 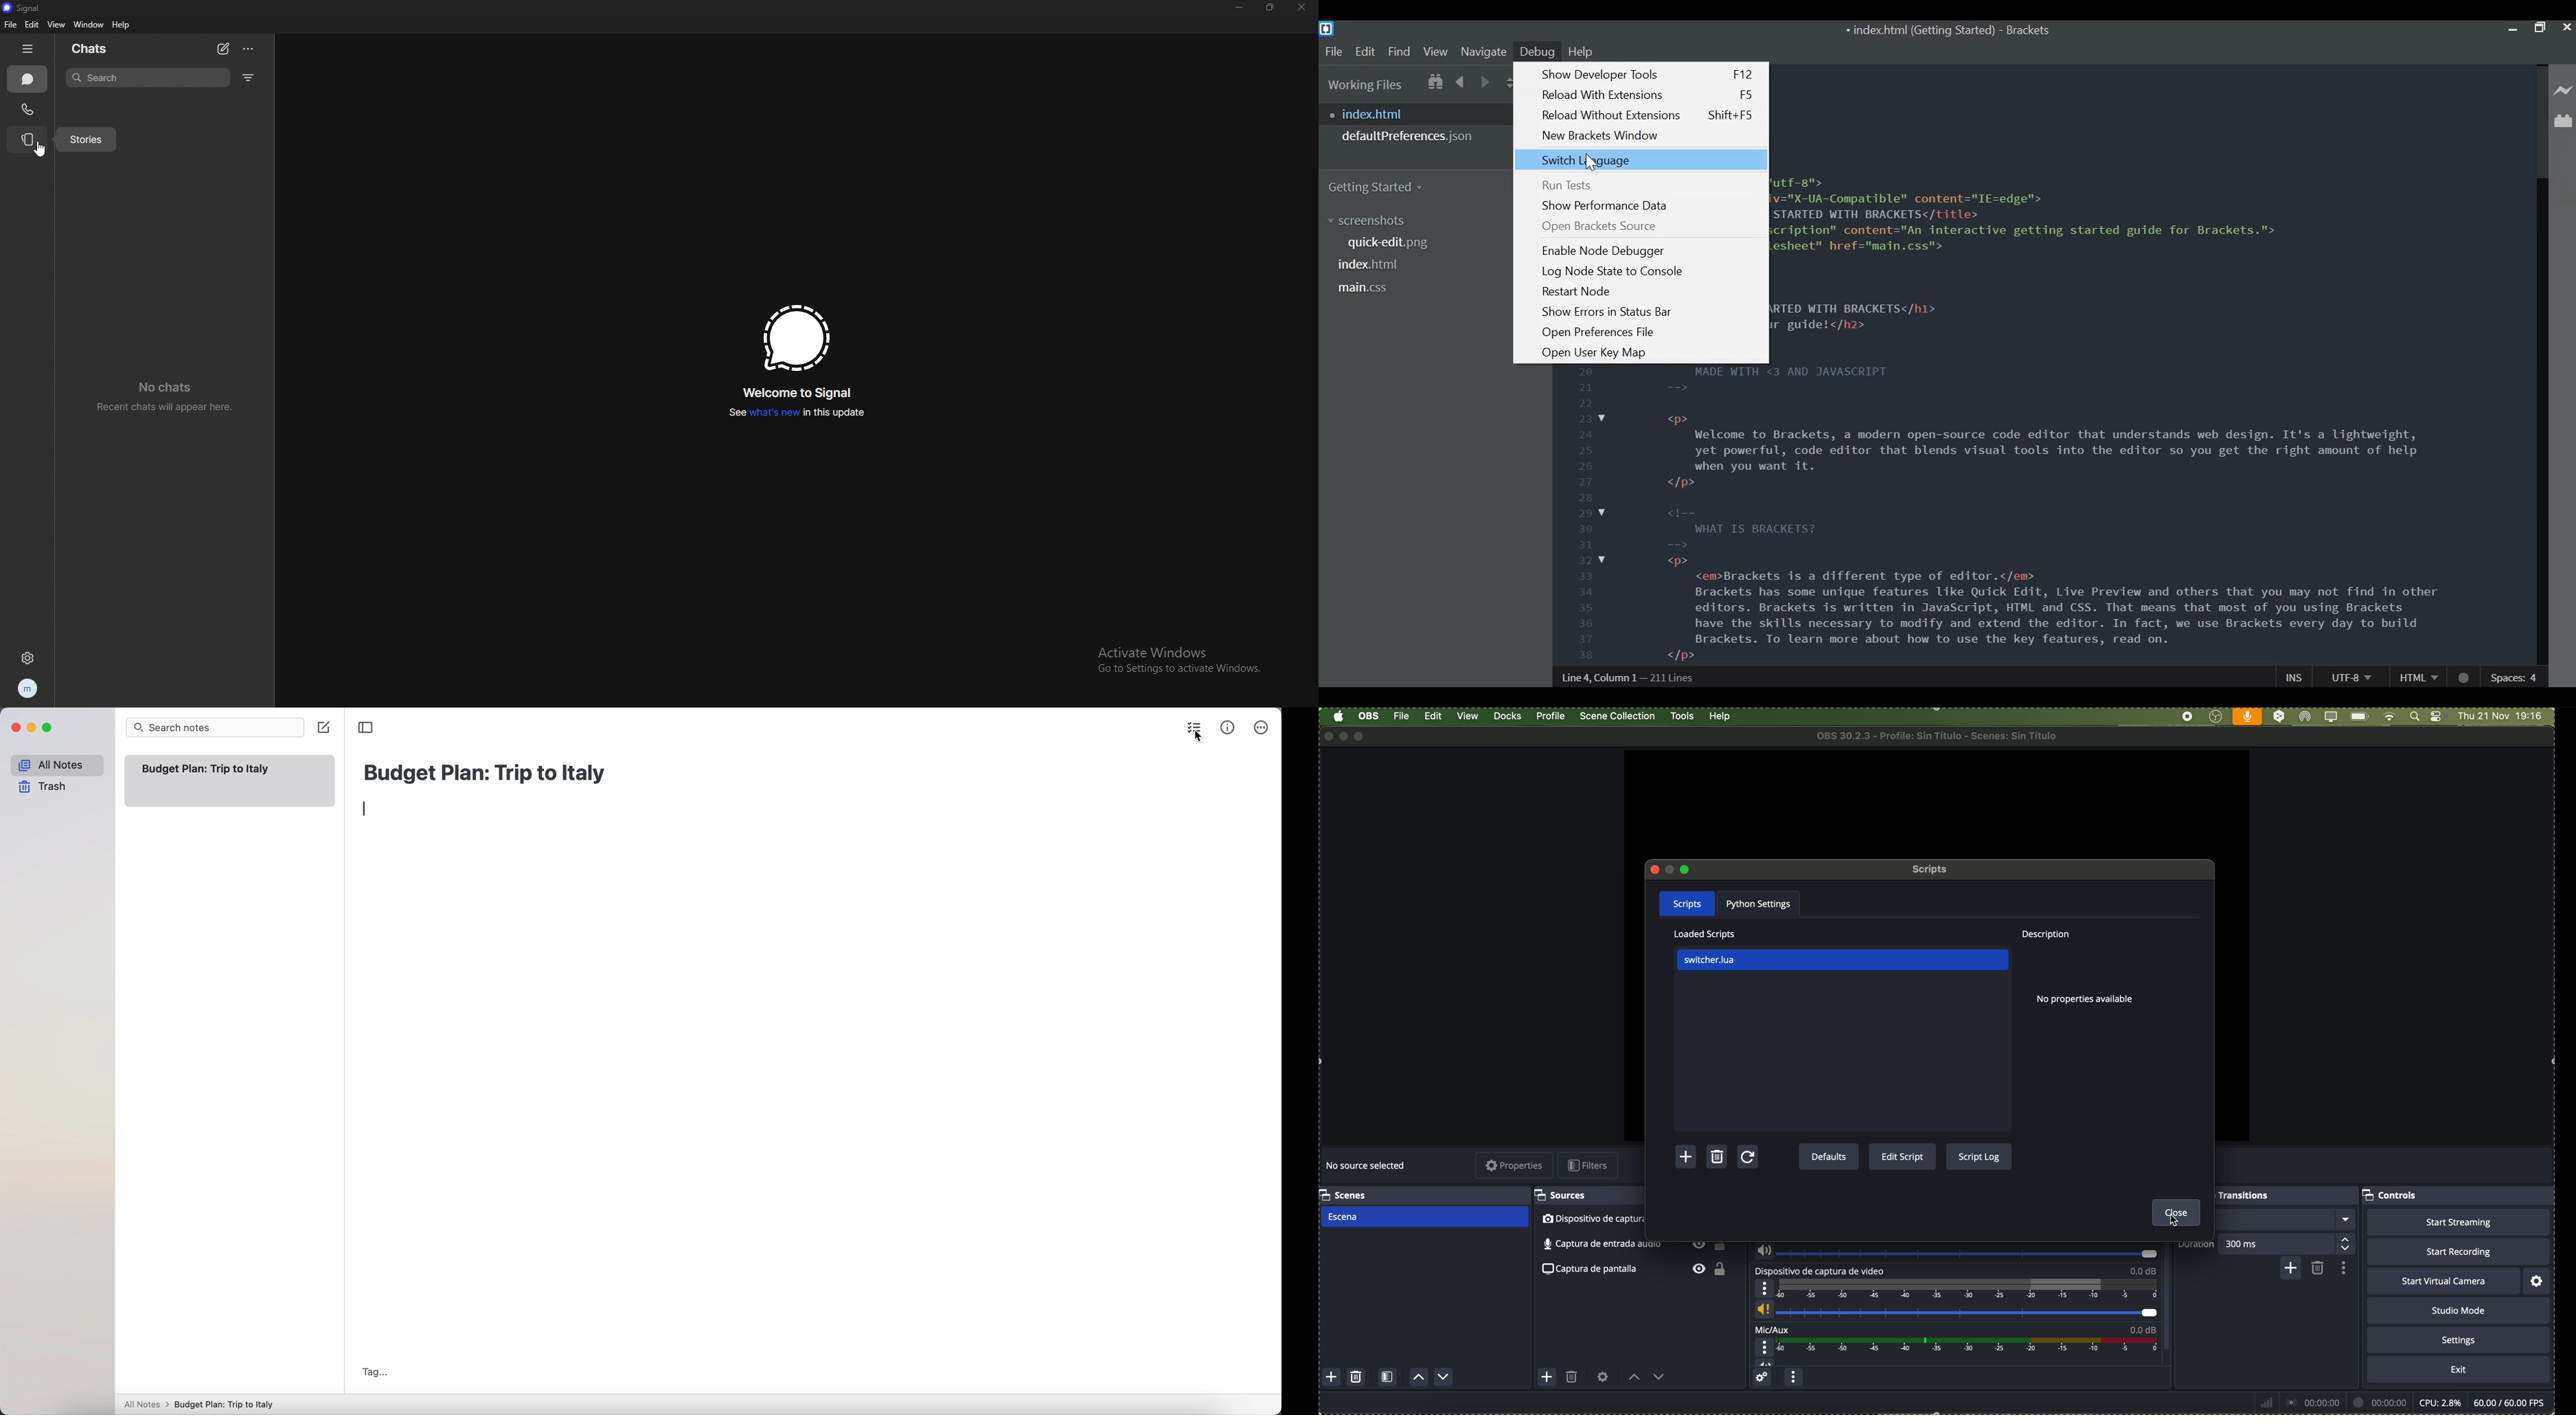 What do you see at coordinates (1954, 1253) in the screenshot?
I see `audio input capture` at bounding box center [1954, 1253].